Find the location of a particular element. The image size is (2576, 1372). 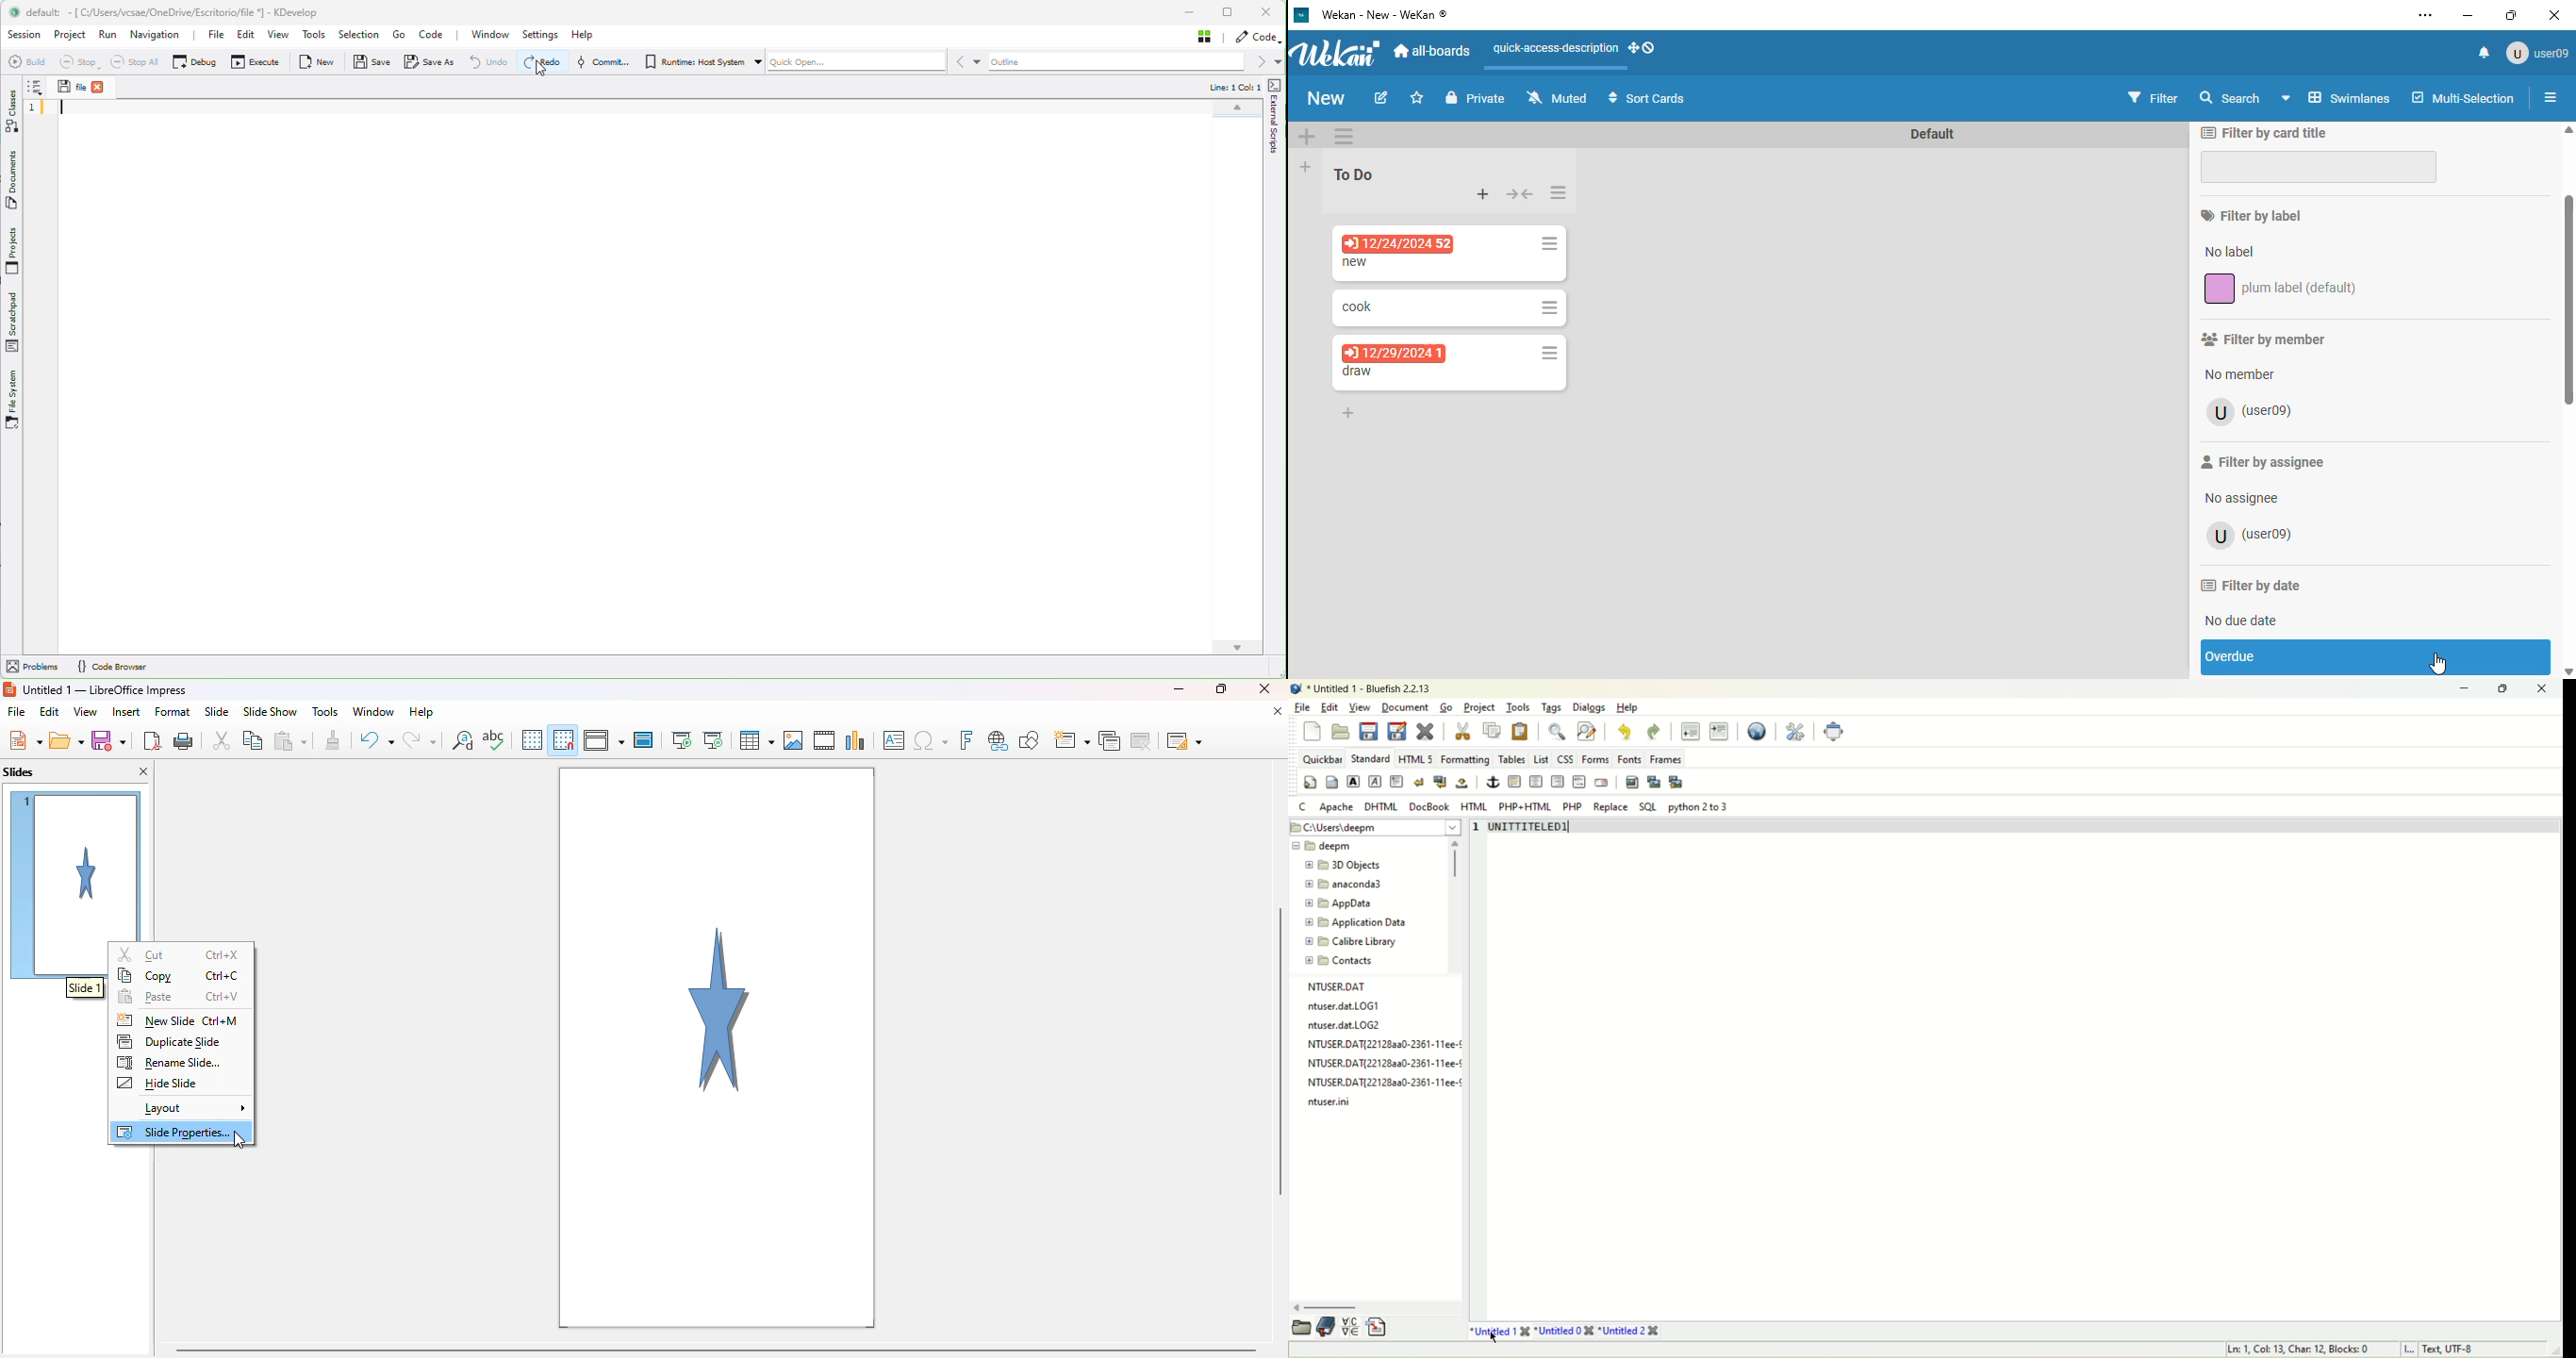

user09 is located at coordinates (2254, 412).